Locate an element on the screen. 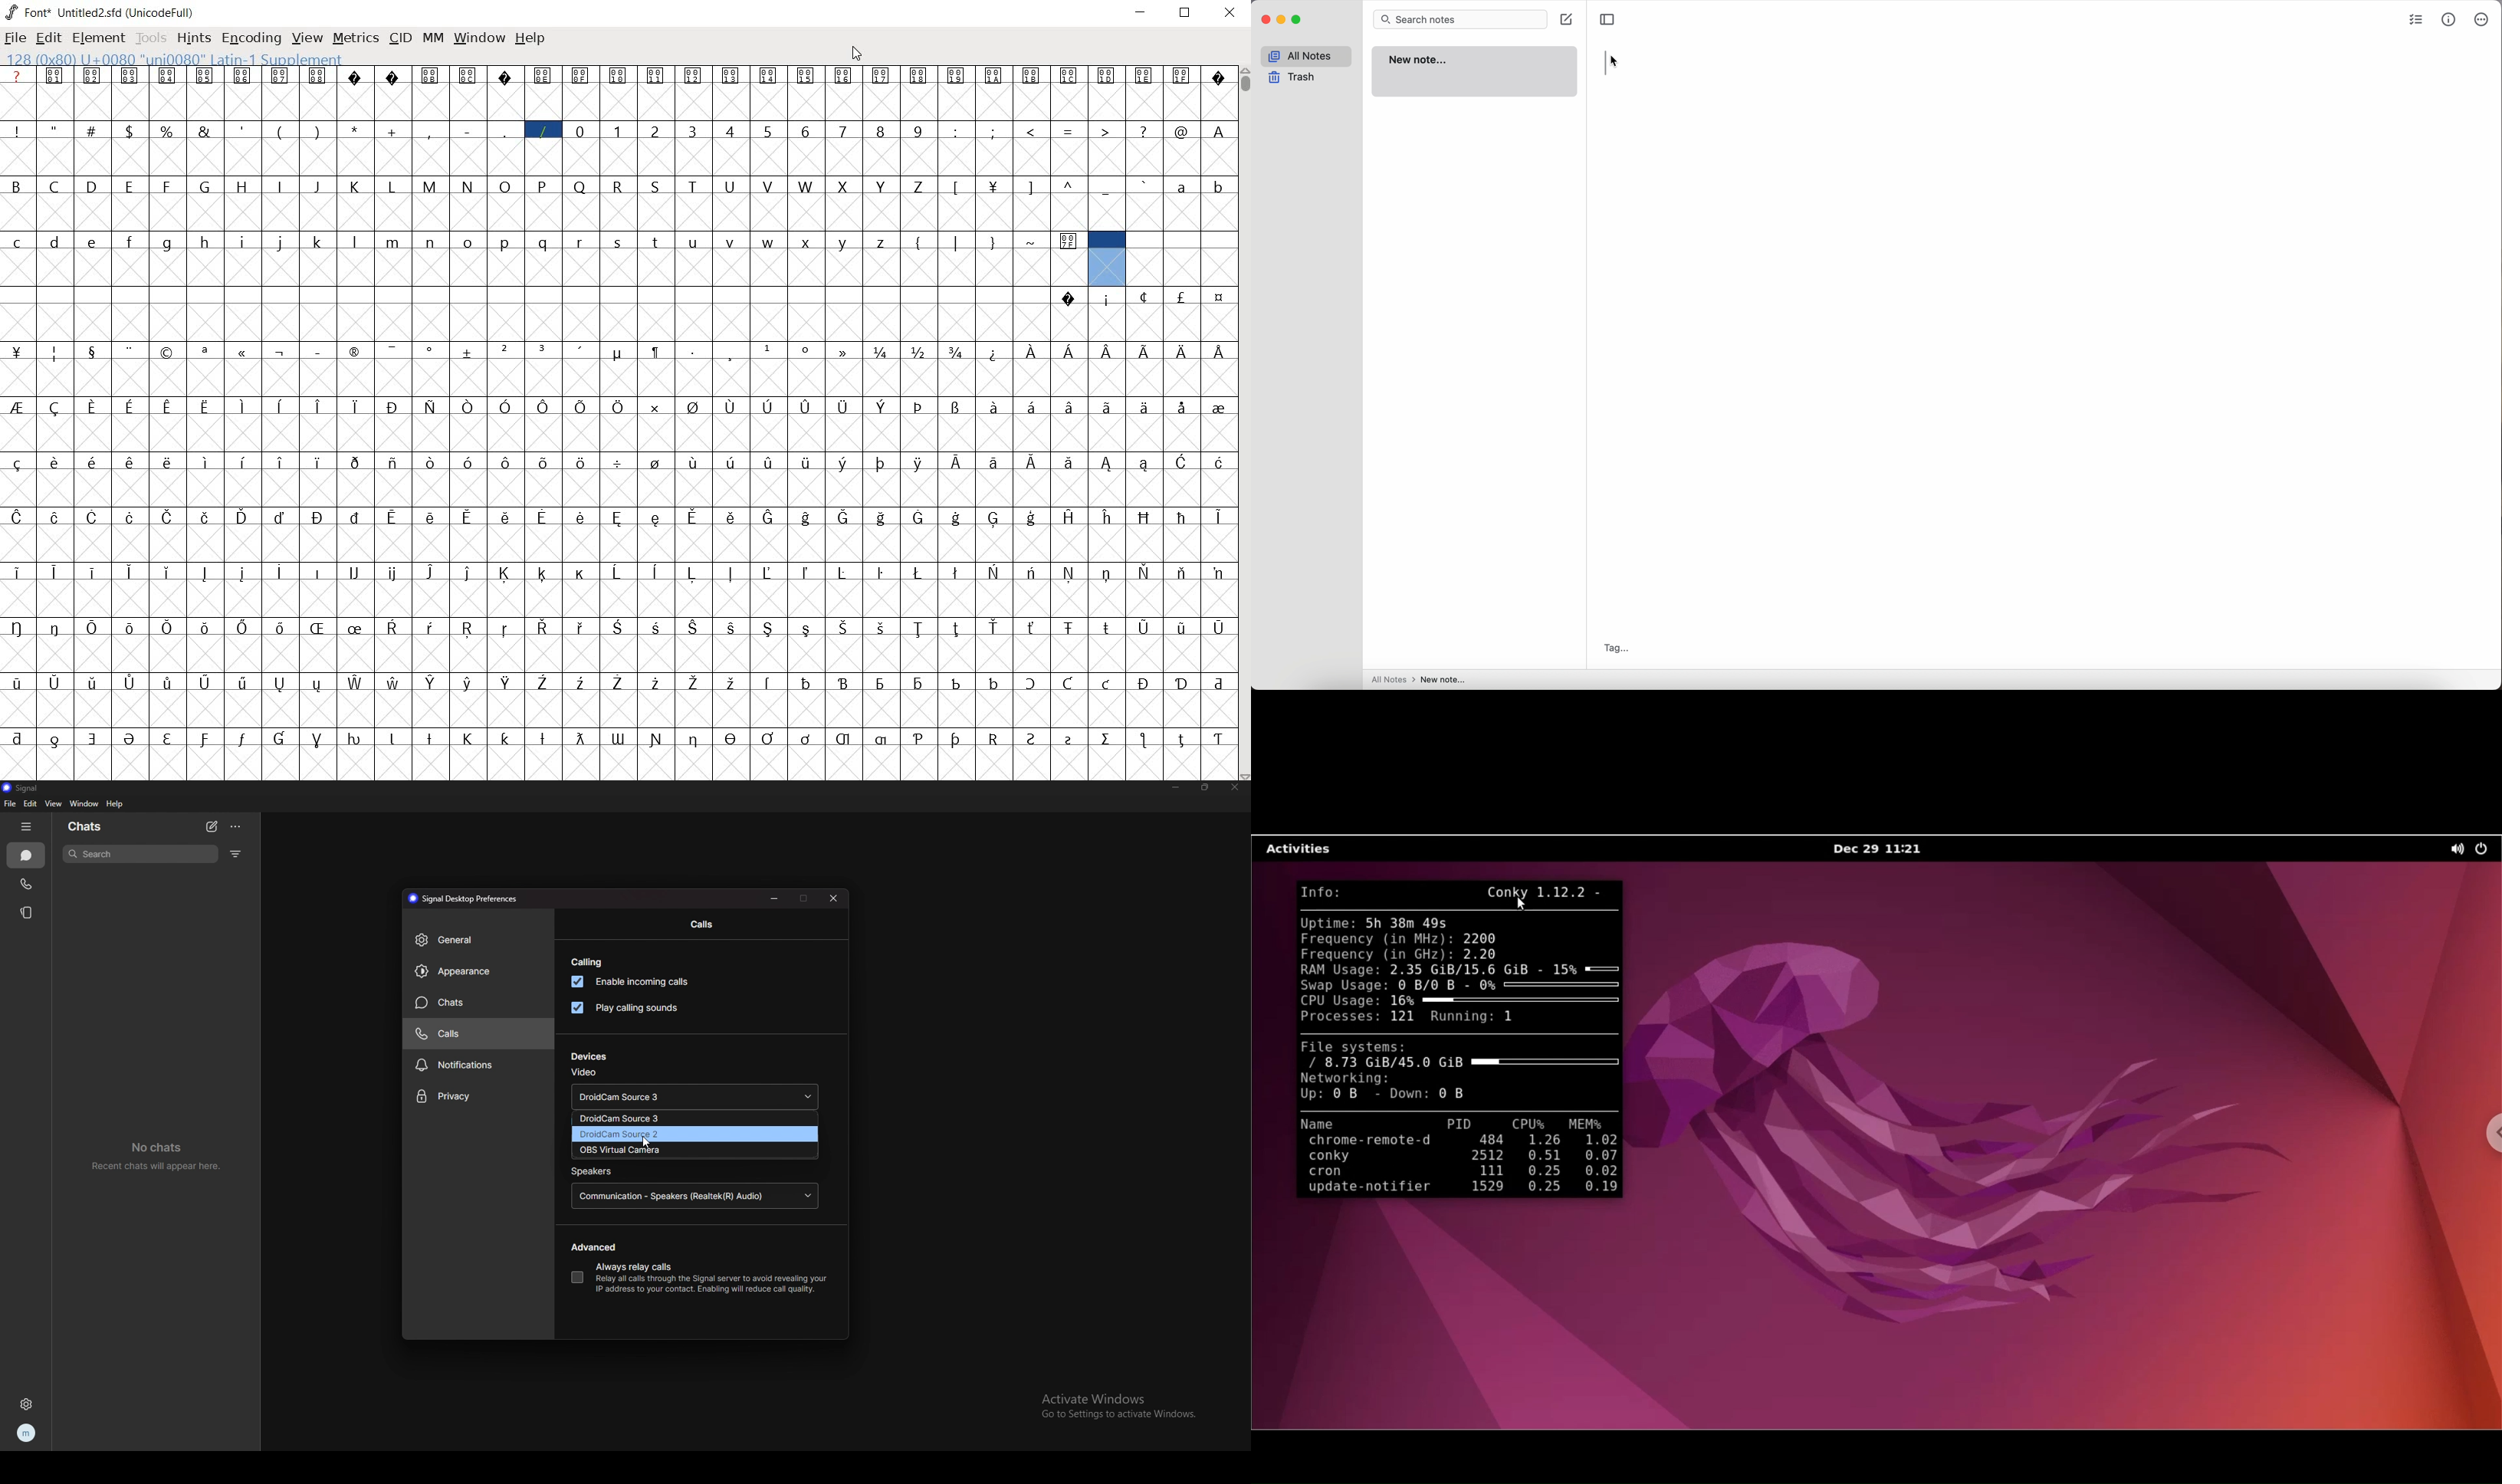 This screenshot has height=1484, width=2520. Symbol is located at coordinates (542, 573).